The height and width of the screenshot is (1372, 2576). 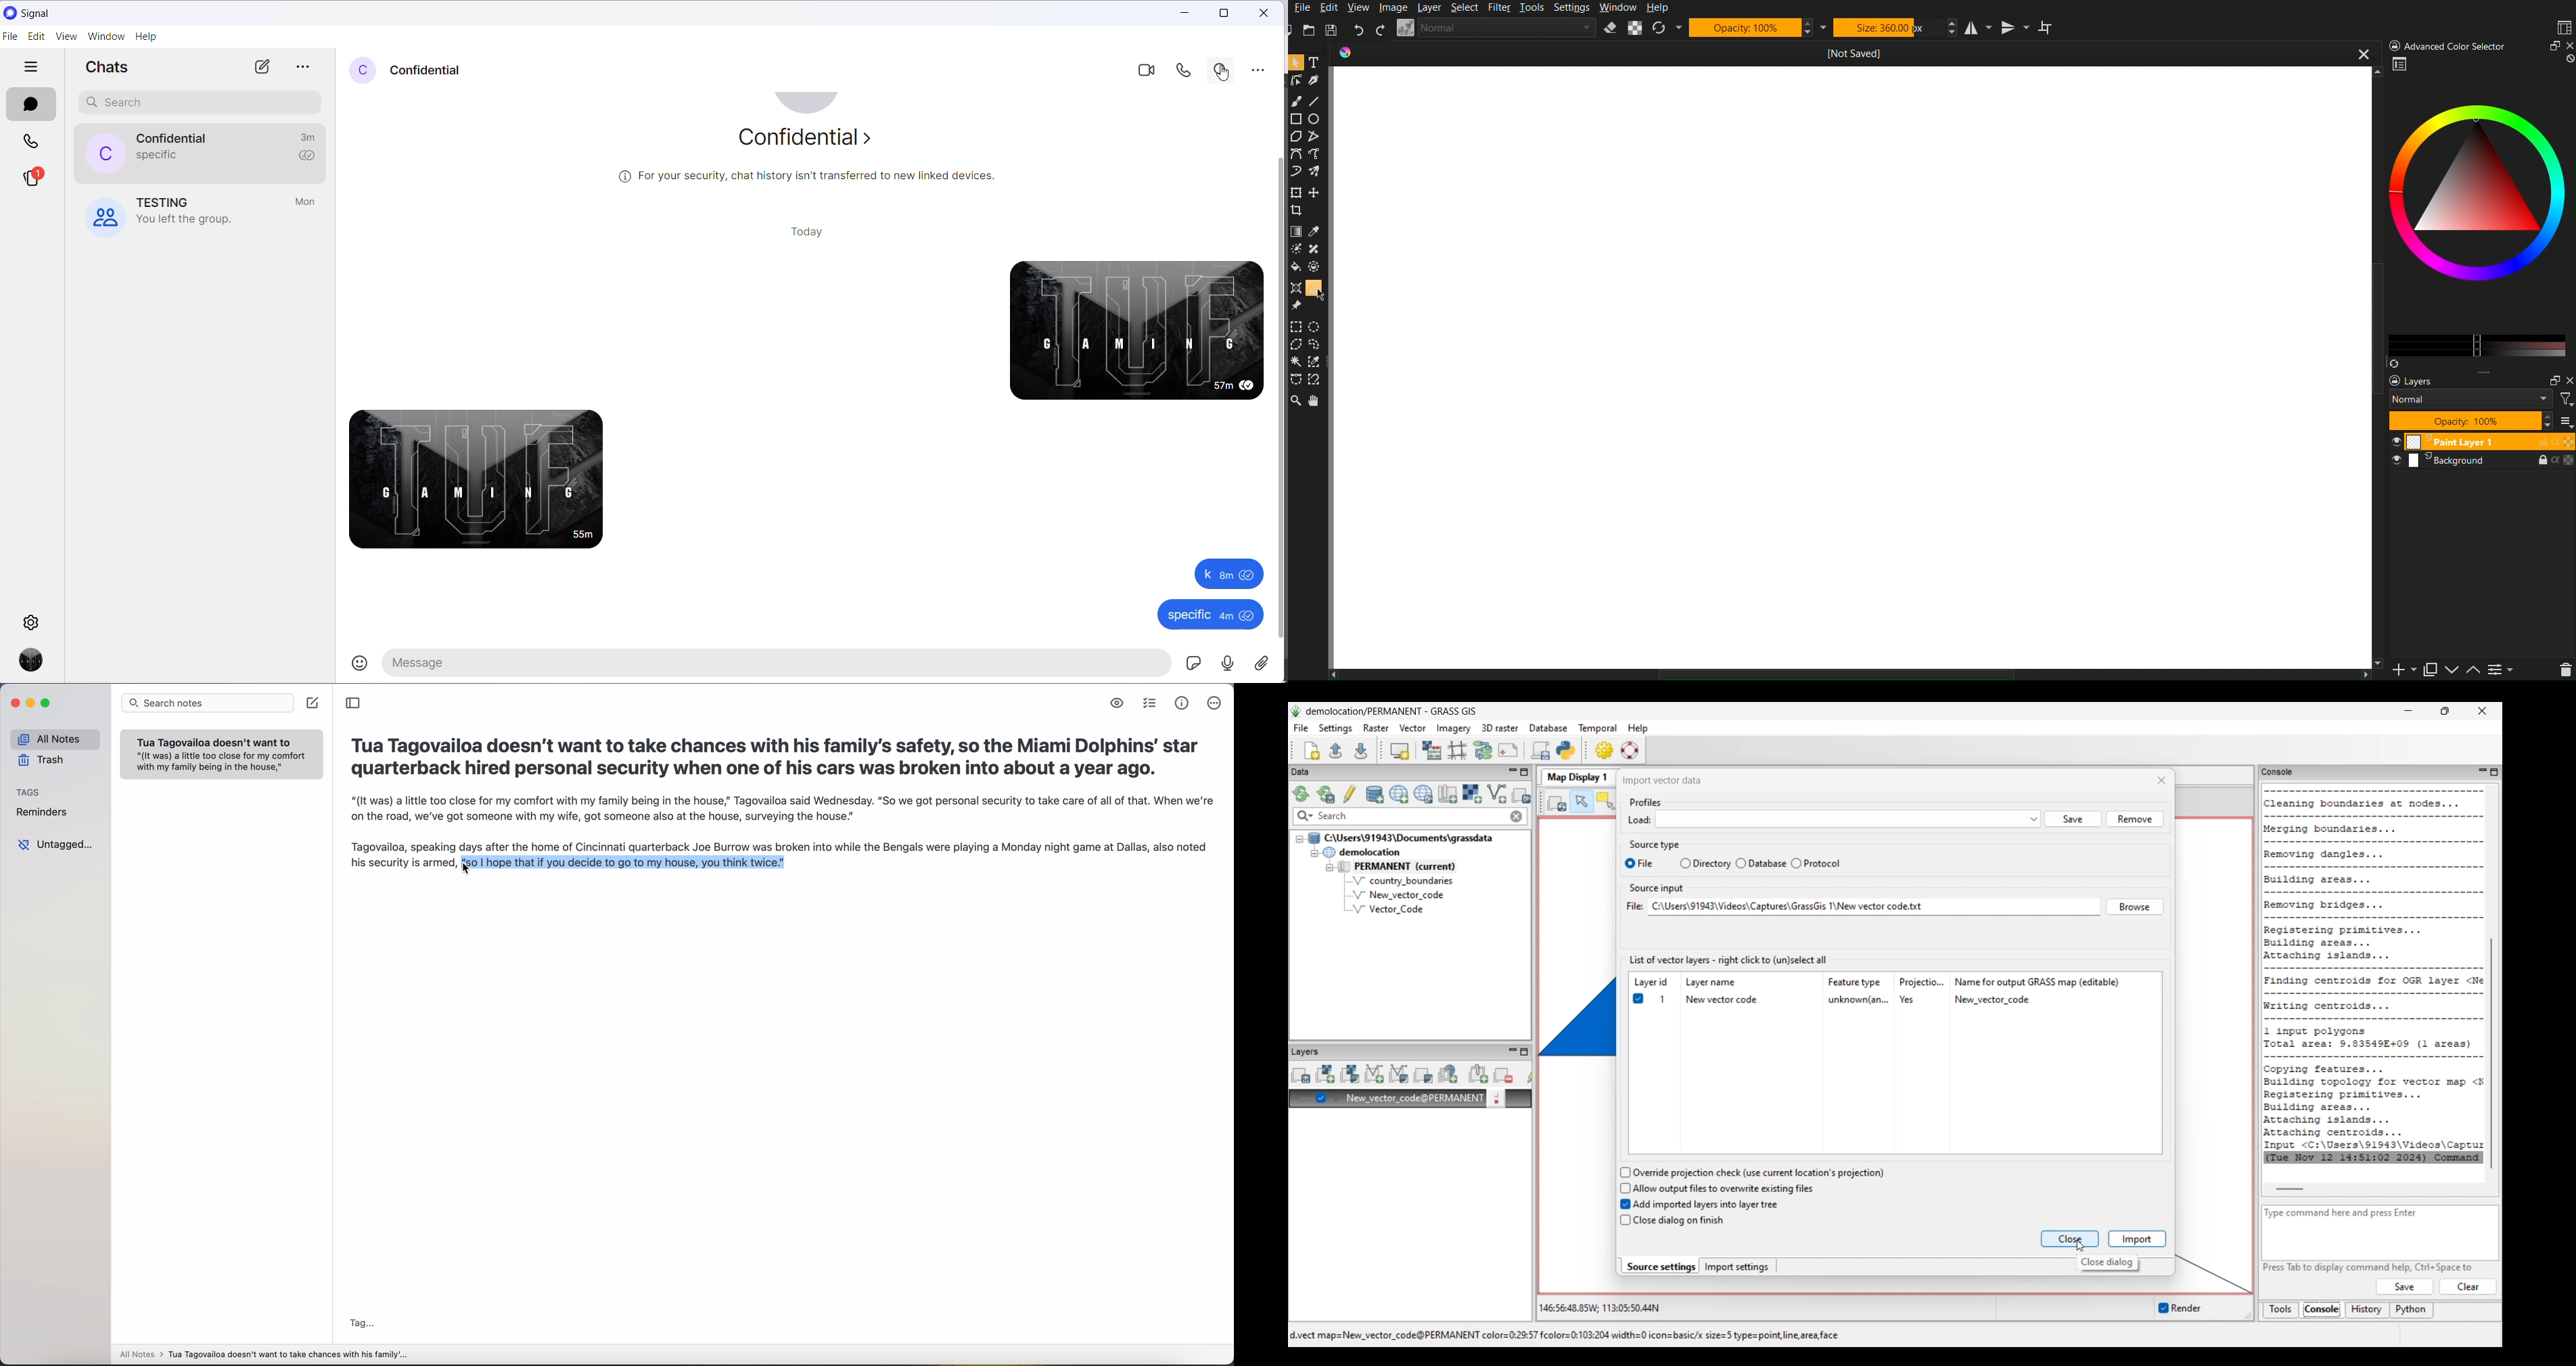 I want to click on Tua Tagovailoa doesn't want to take chances with his family's safety, so the Miami Dolphins’ star
quarterback hired personal security when one of his cars was broken into about a year ago., so click(x=776, y=756).